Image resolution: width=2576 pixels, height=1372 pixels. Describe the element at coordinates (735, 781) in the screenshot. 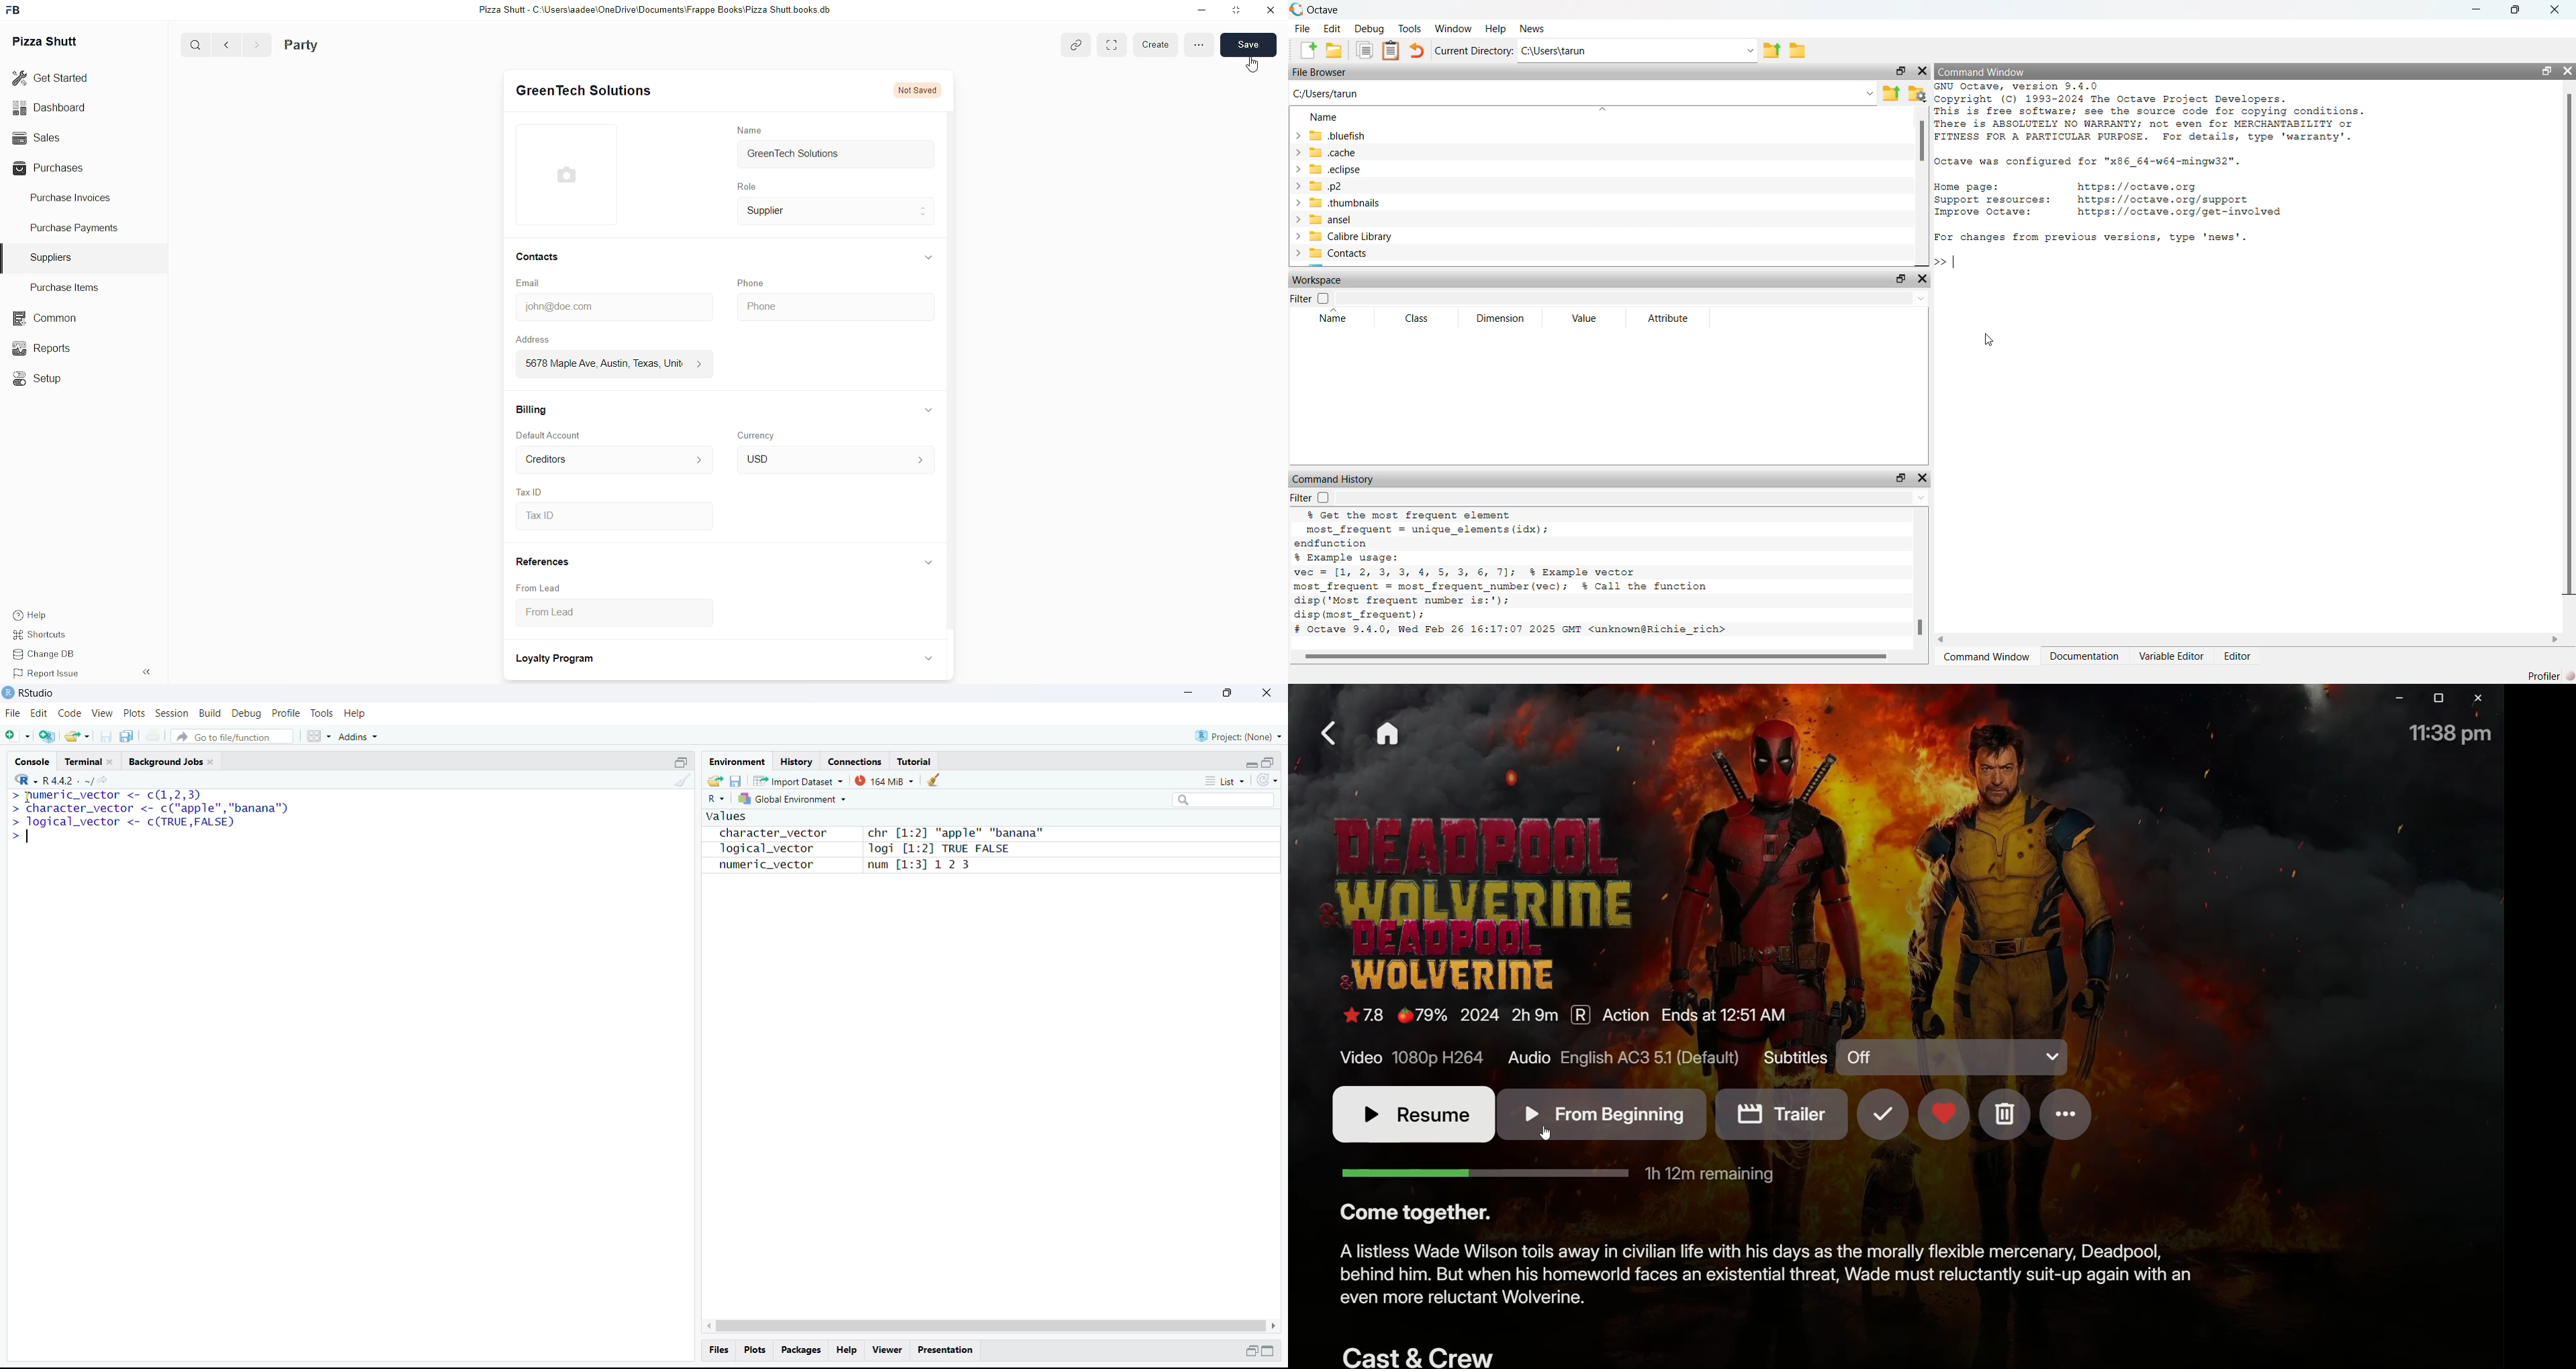

I see `save` at that location.